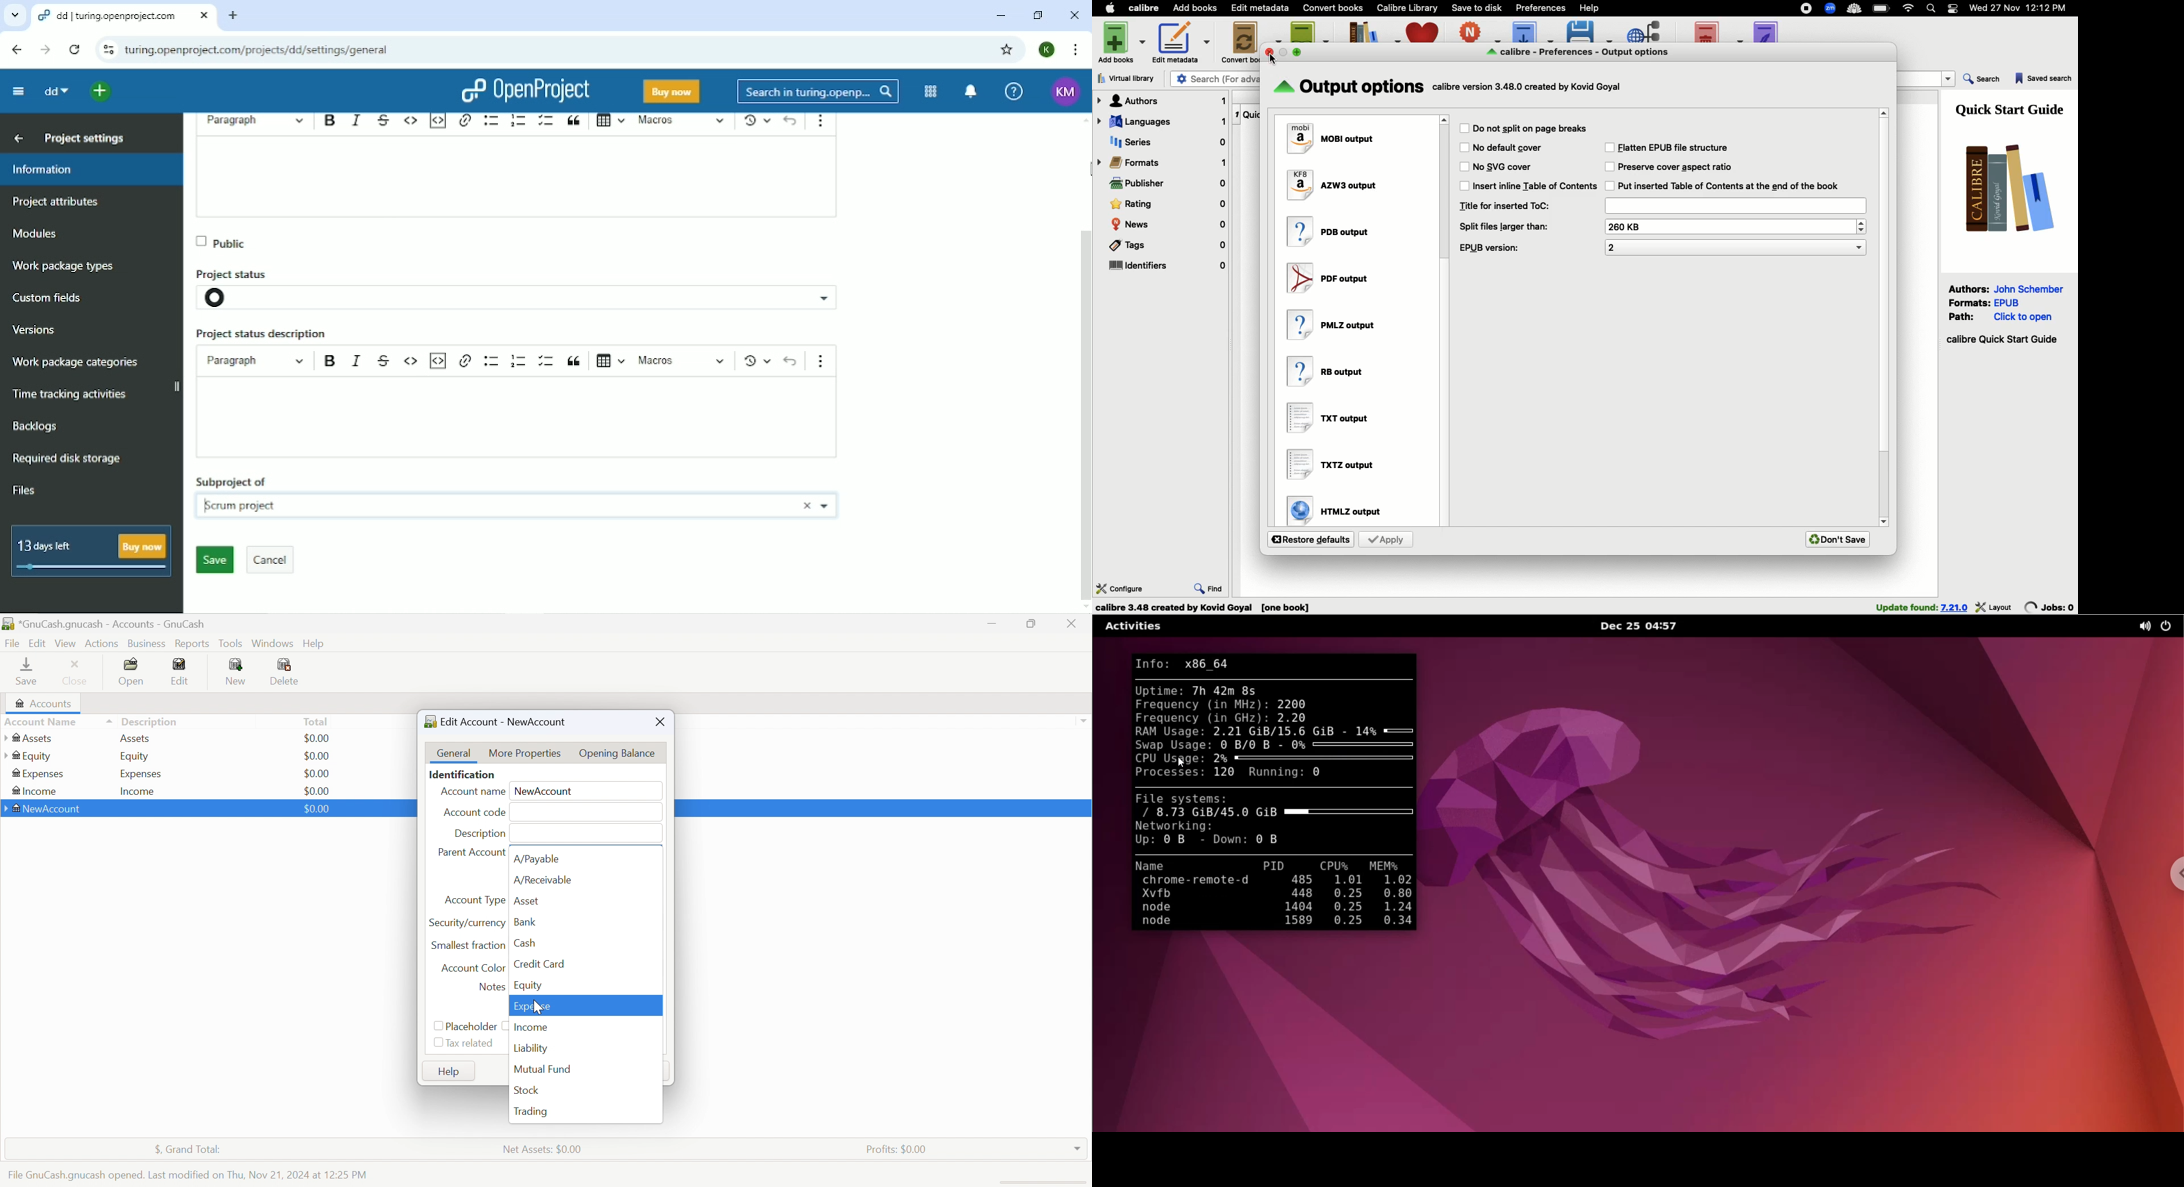 The image size is (2184, 1204). I want to click on Extensions, so click(1832, 10).